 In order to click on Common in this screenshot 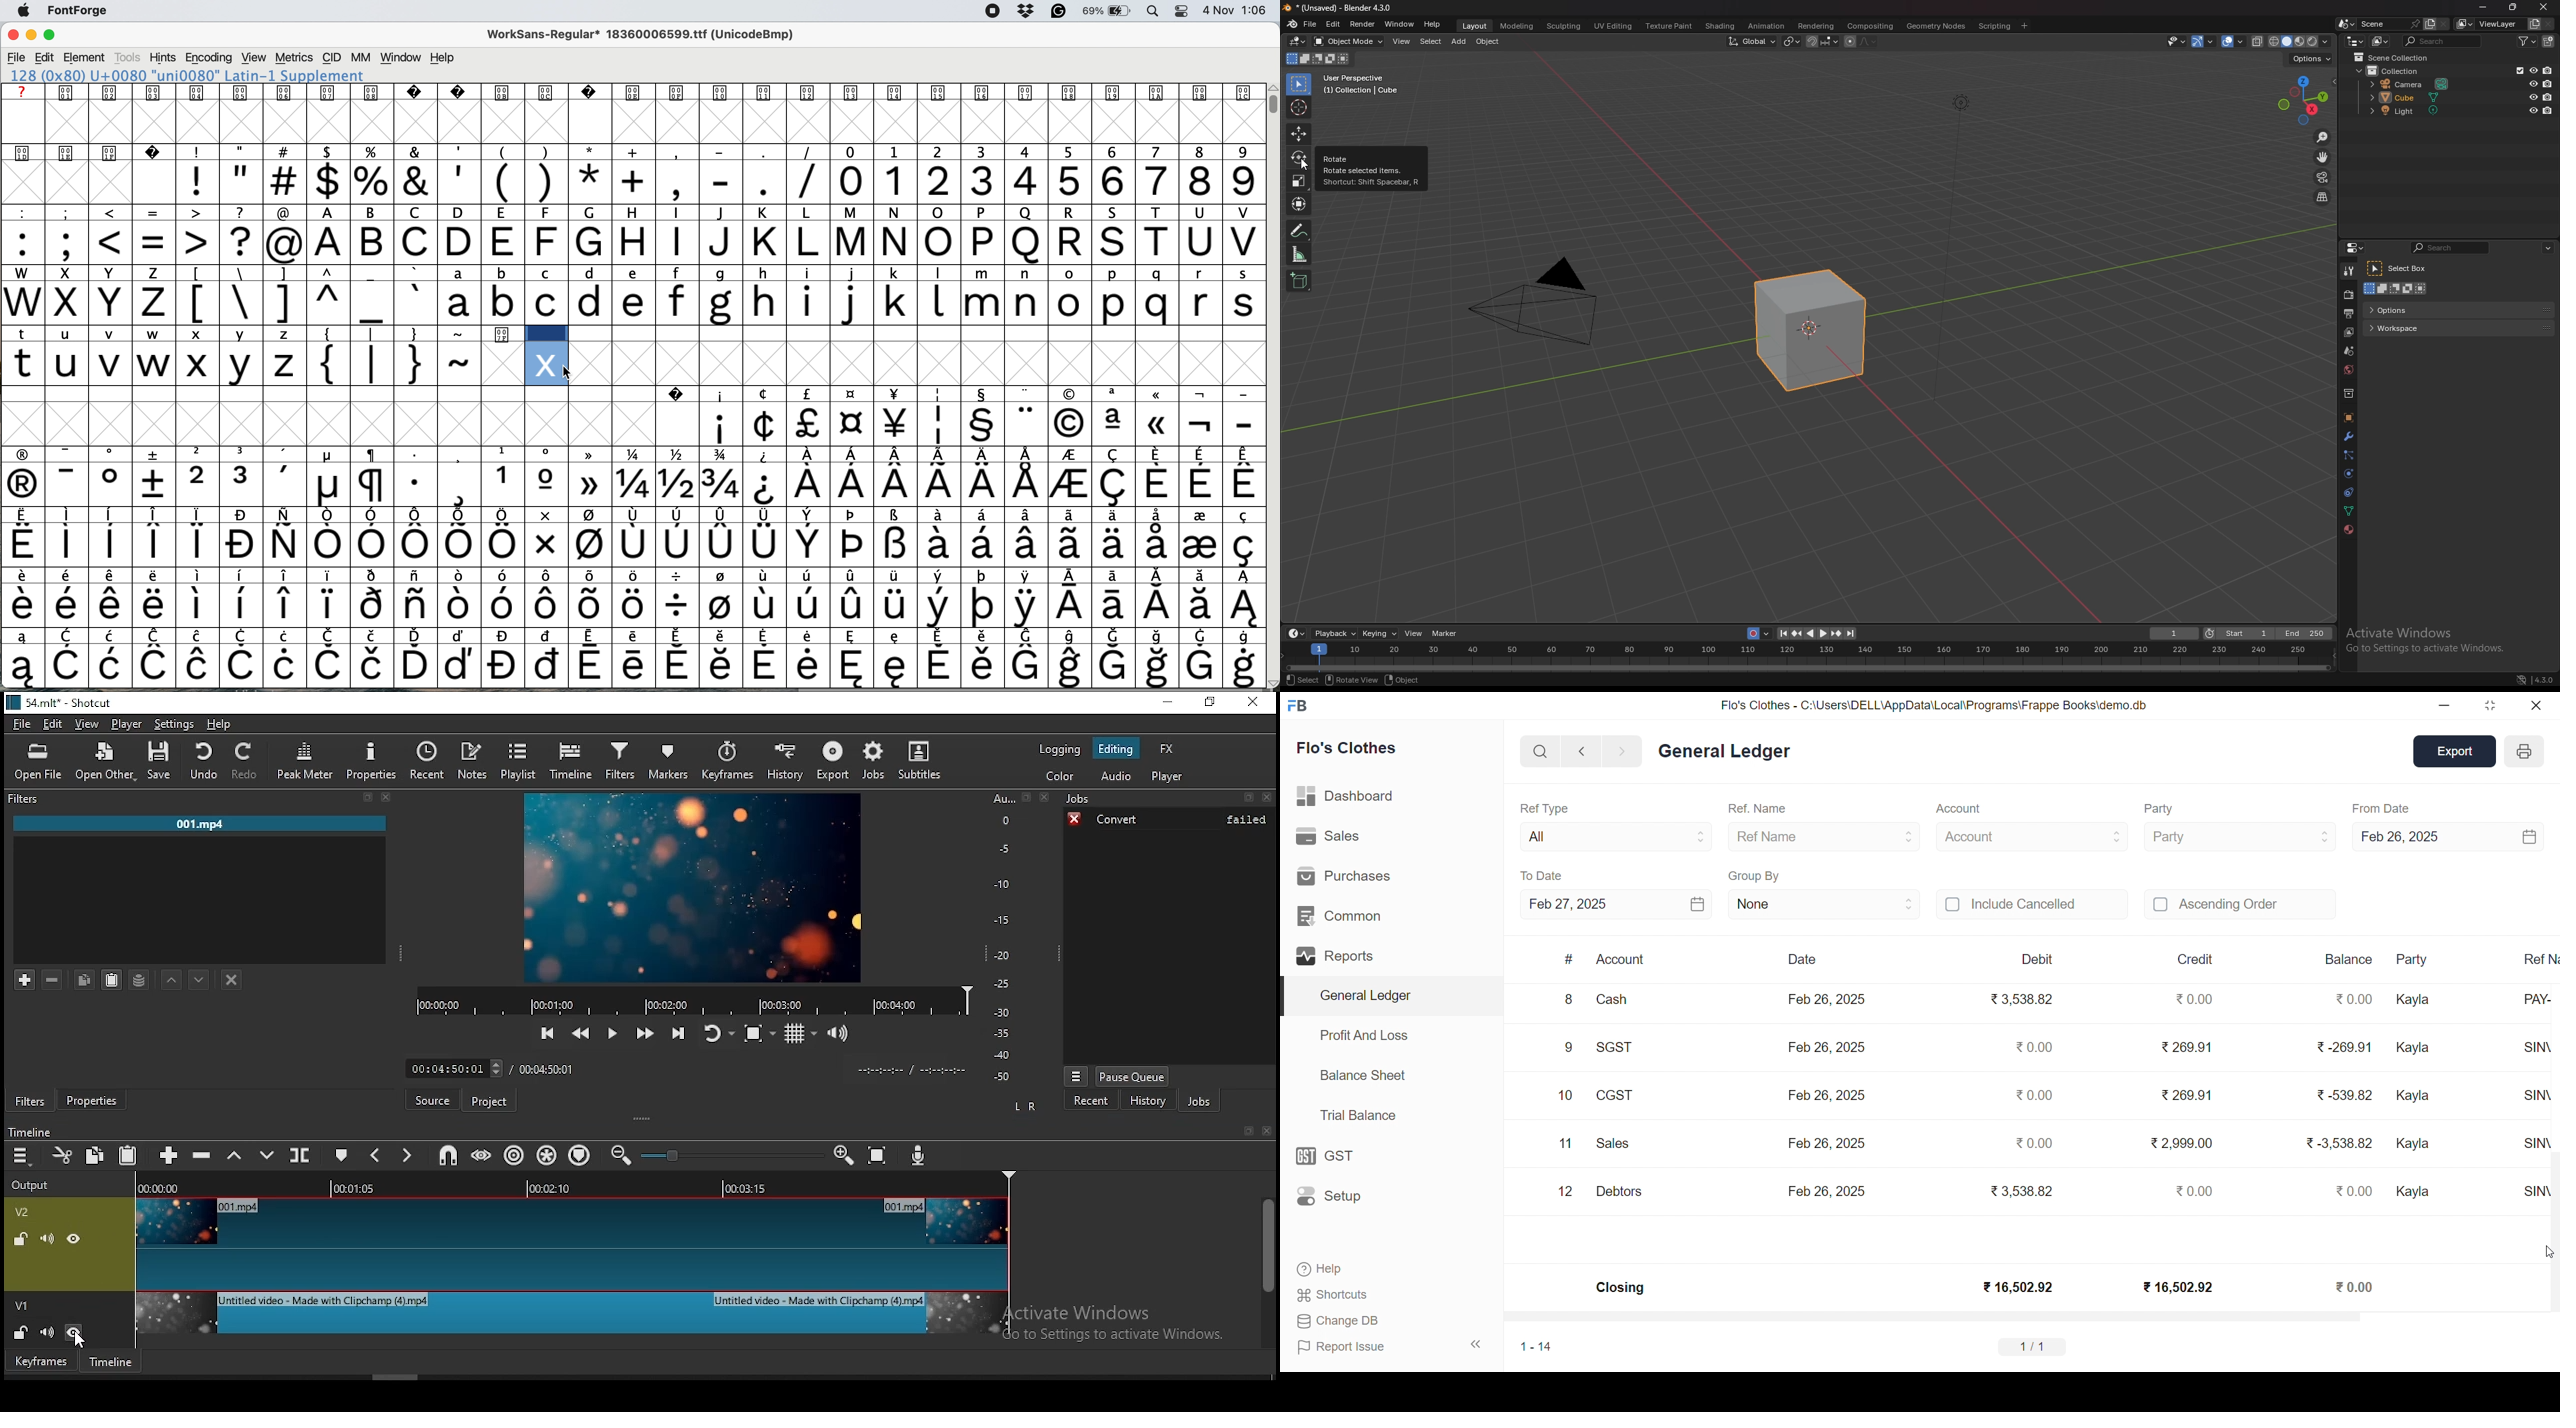, I will do `click(1340, 914)`.